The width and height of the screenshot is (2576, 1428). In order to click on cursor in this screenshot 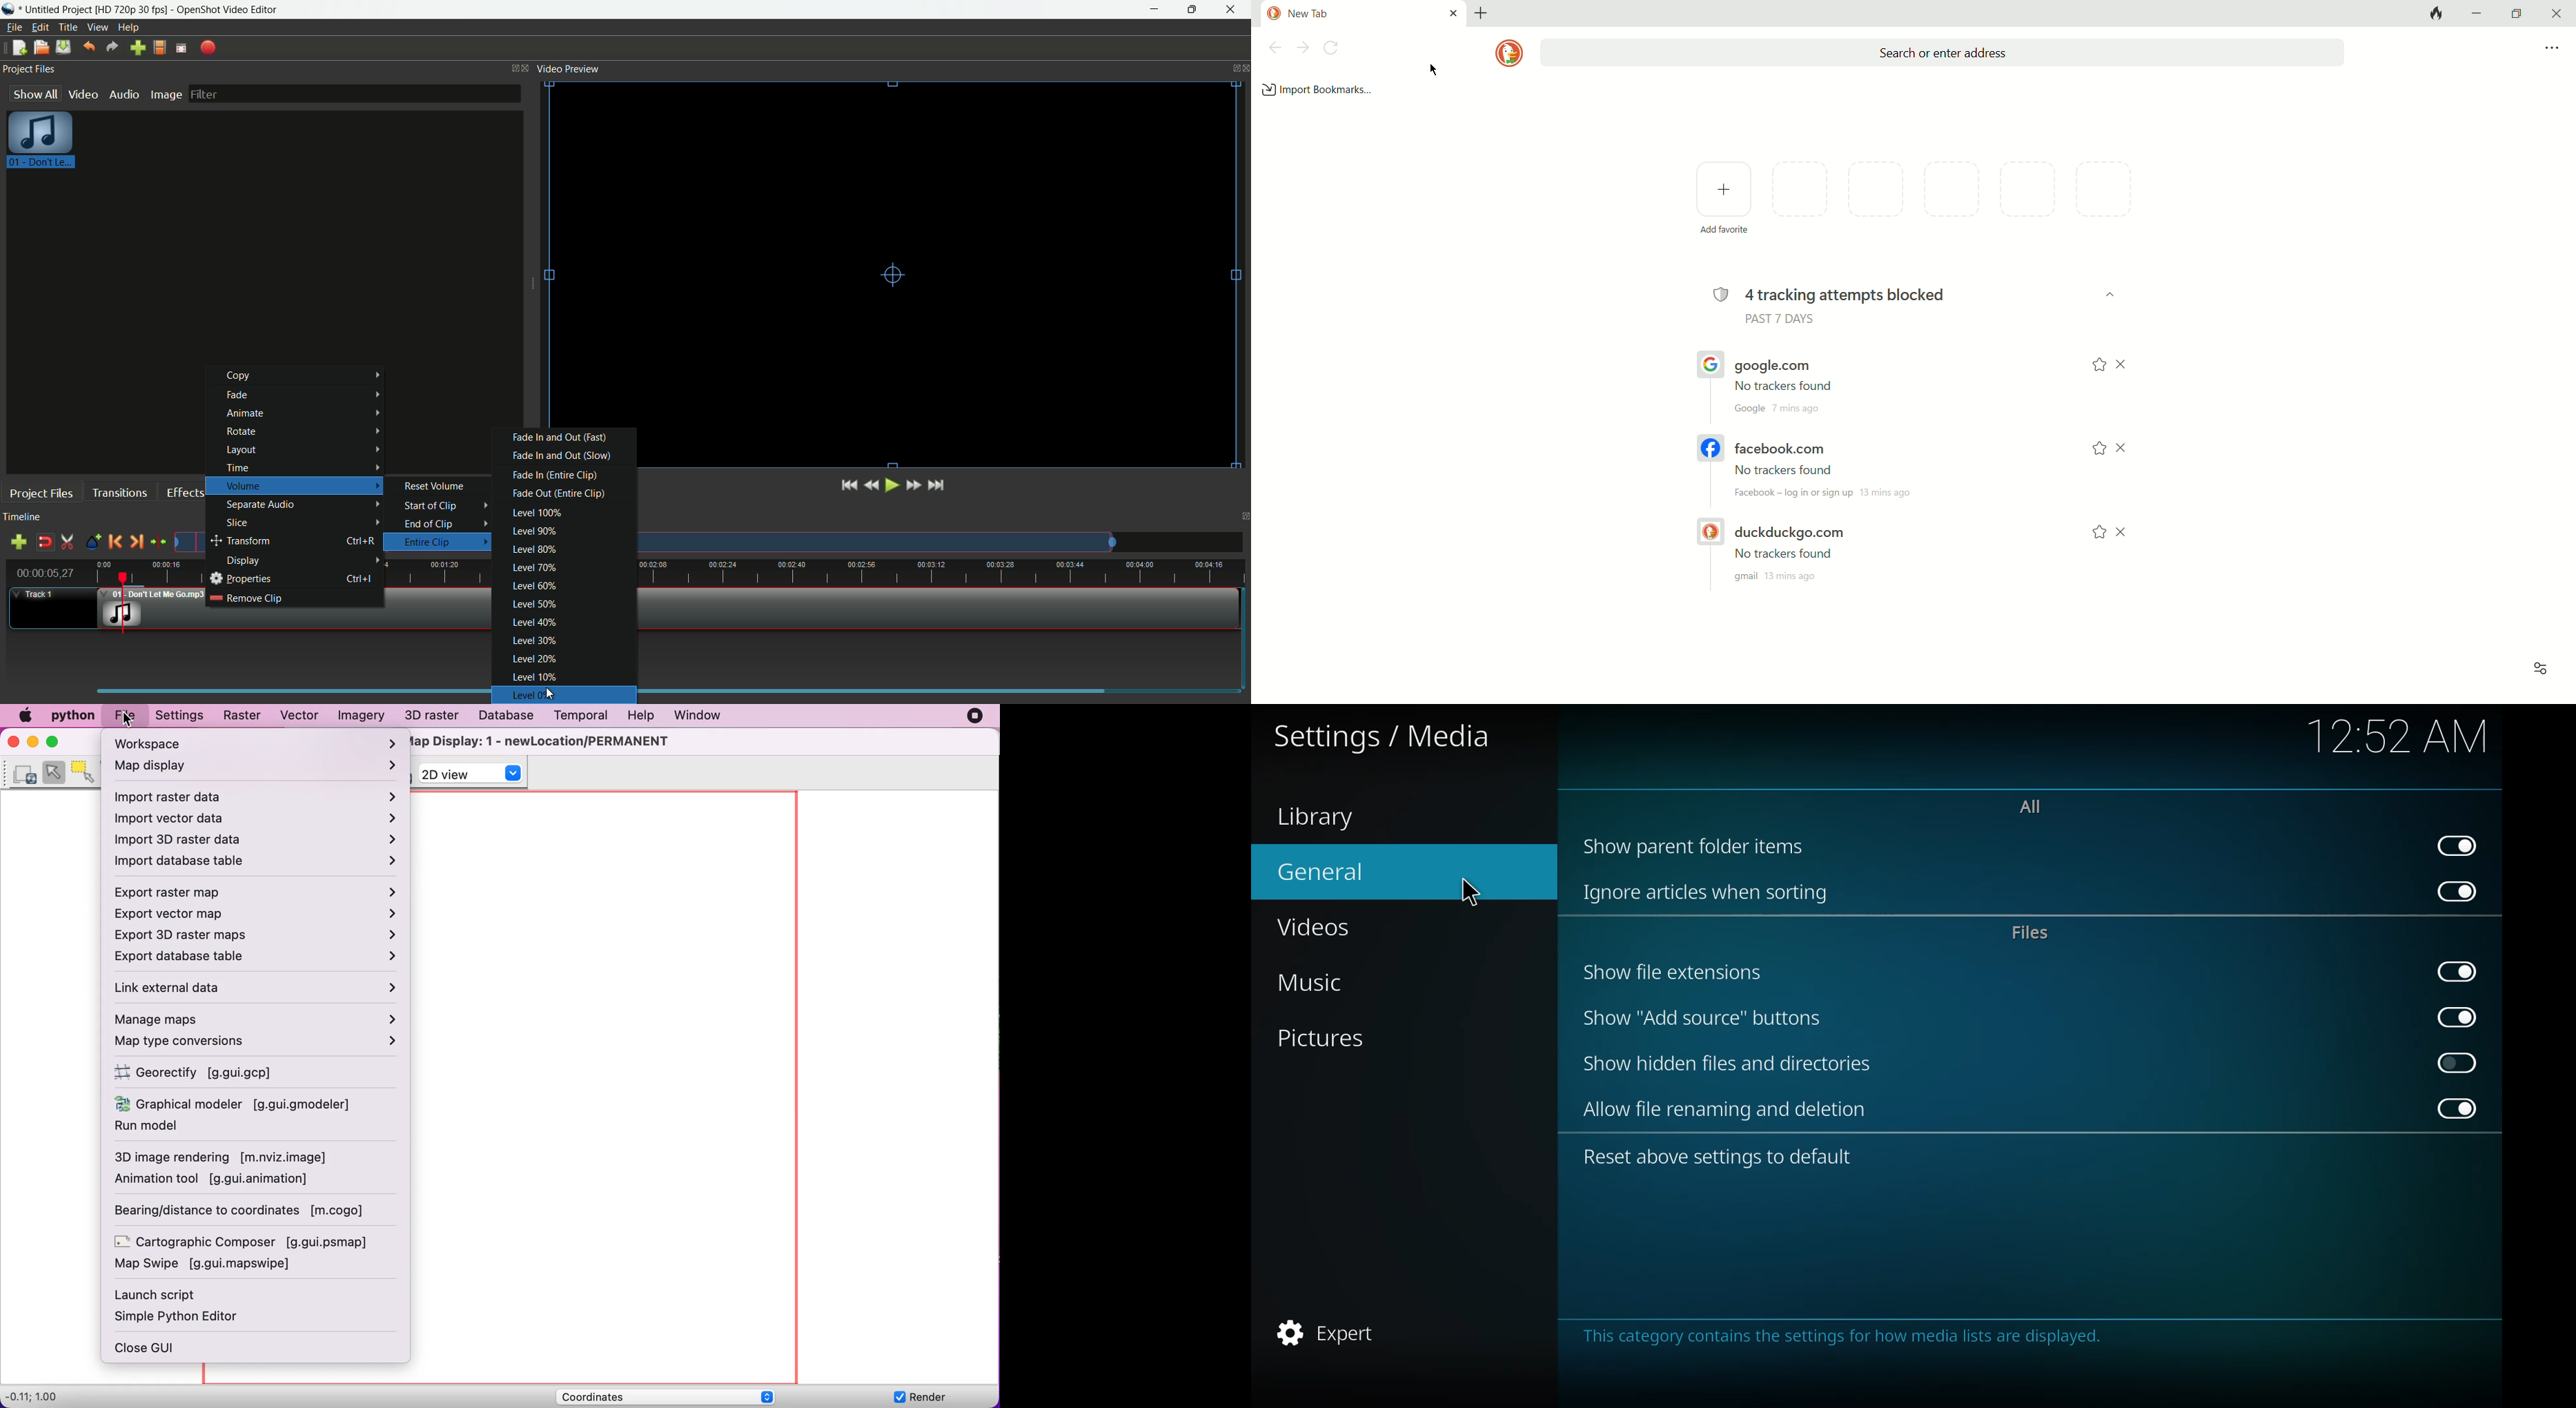, I will do `click(1464, 892)`.